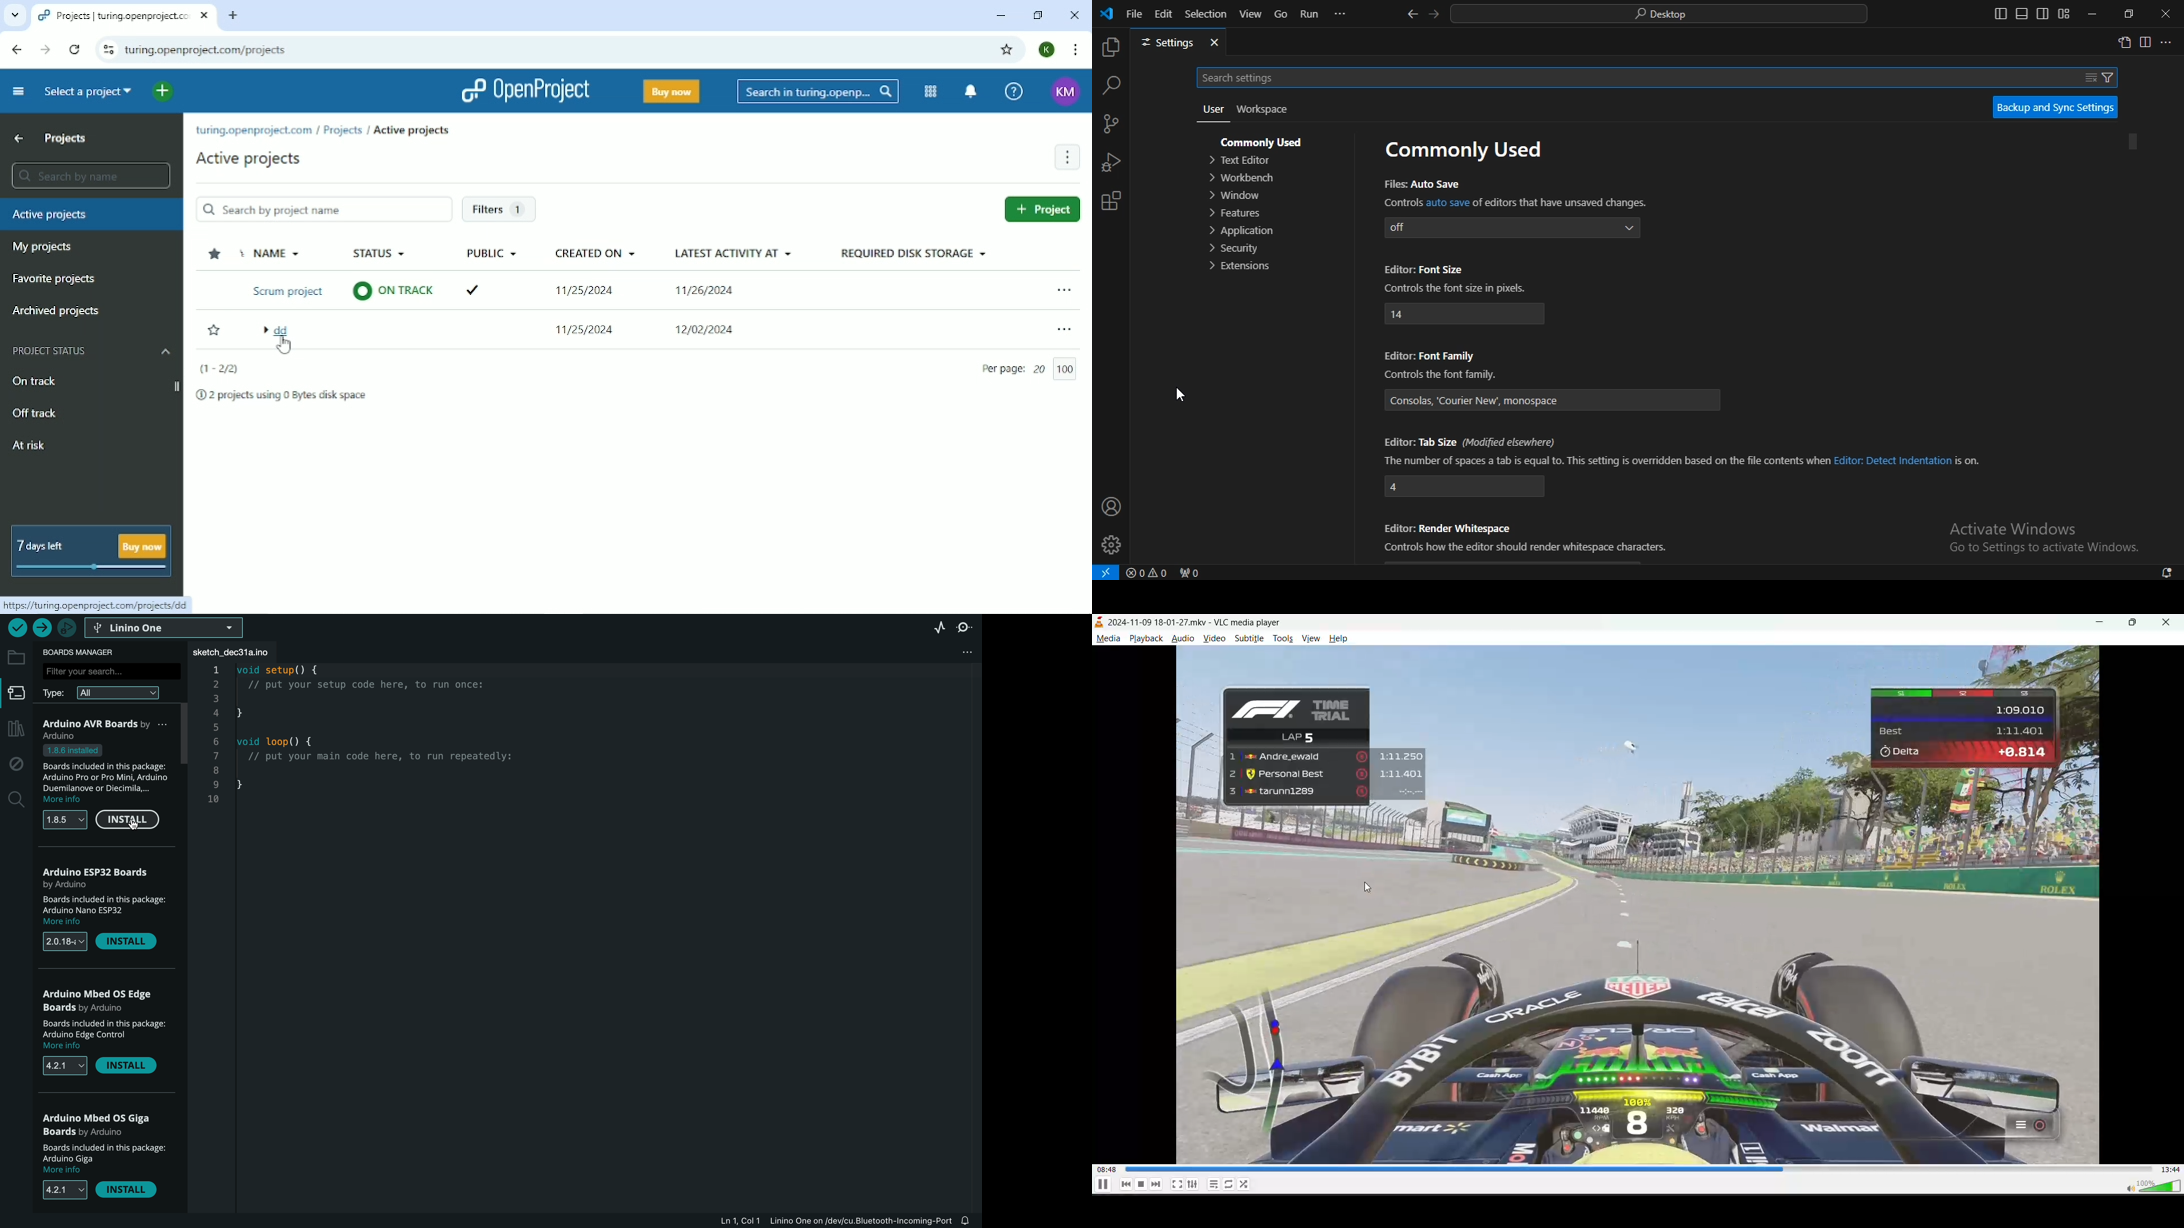 The width and height of the screenshot is (2184, 1232). Describe the element at coordinates (107, 47) in the screenshot. I see `View site information` at that location.